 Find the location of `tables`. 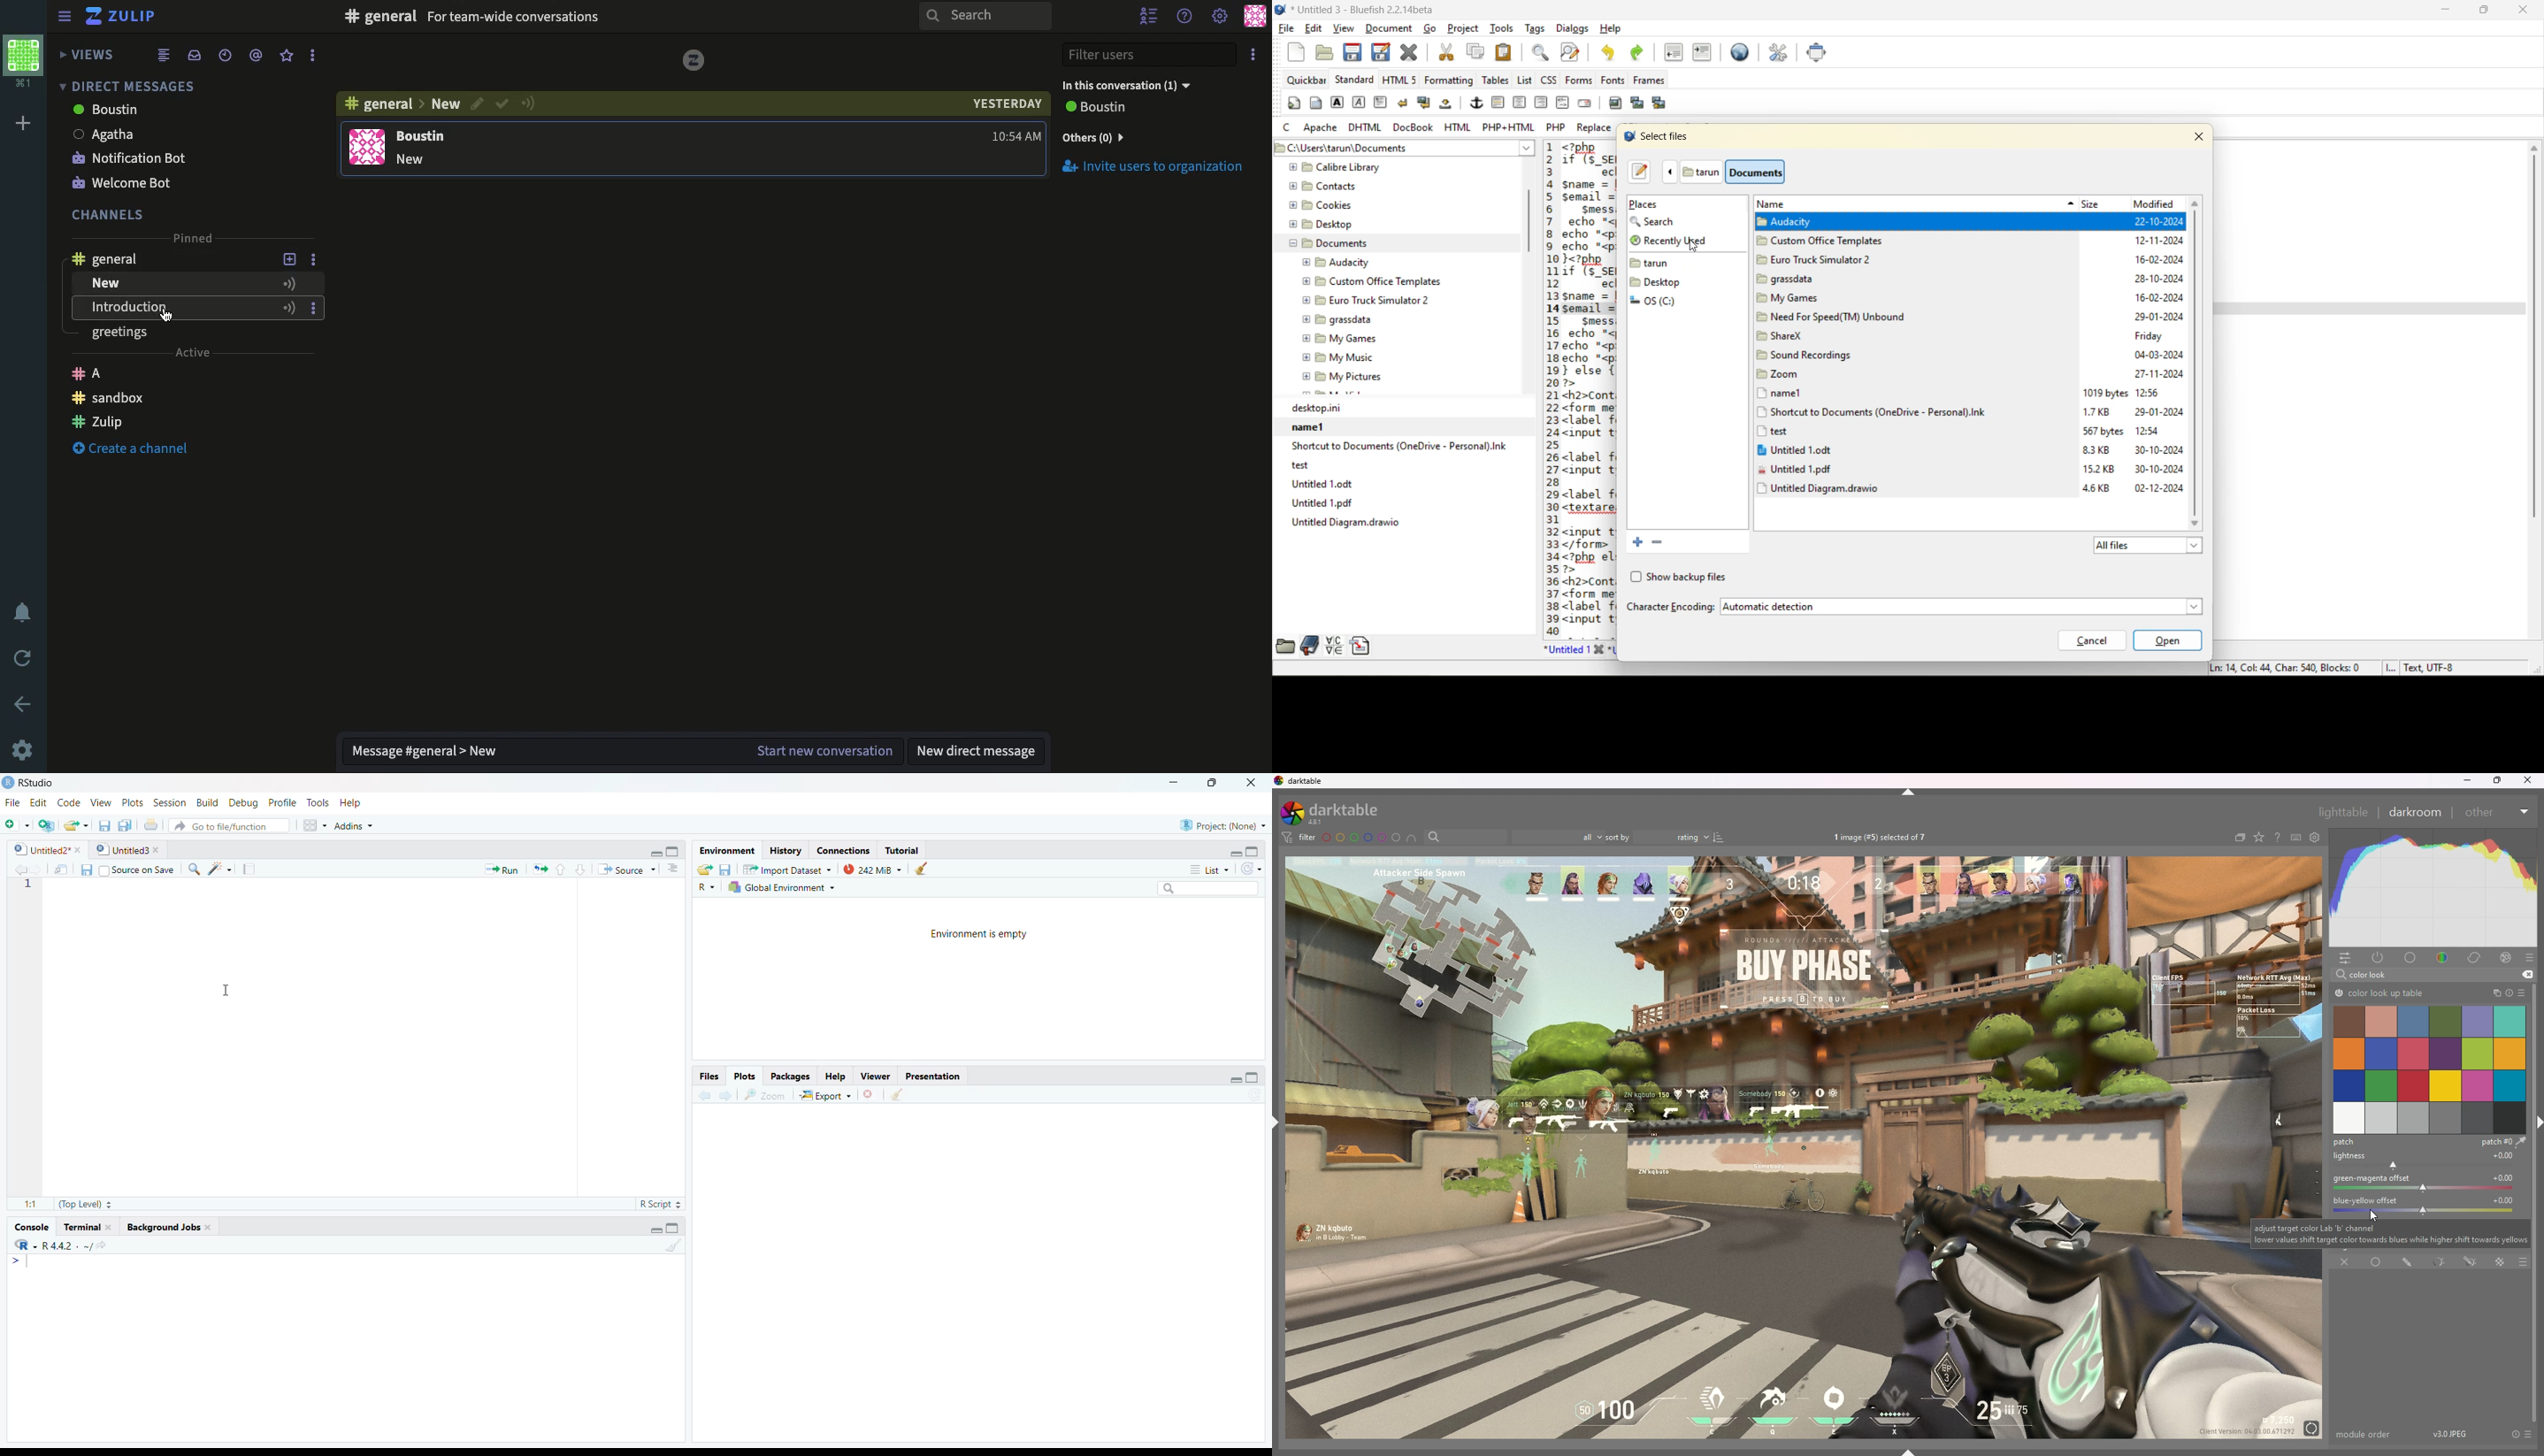

tables is located at coordinates (1494, 80).